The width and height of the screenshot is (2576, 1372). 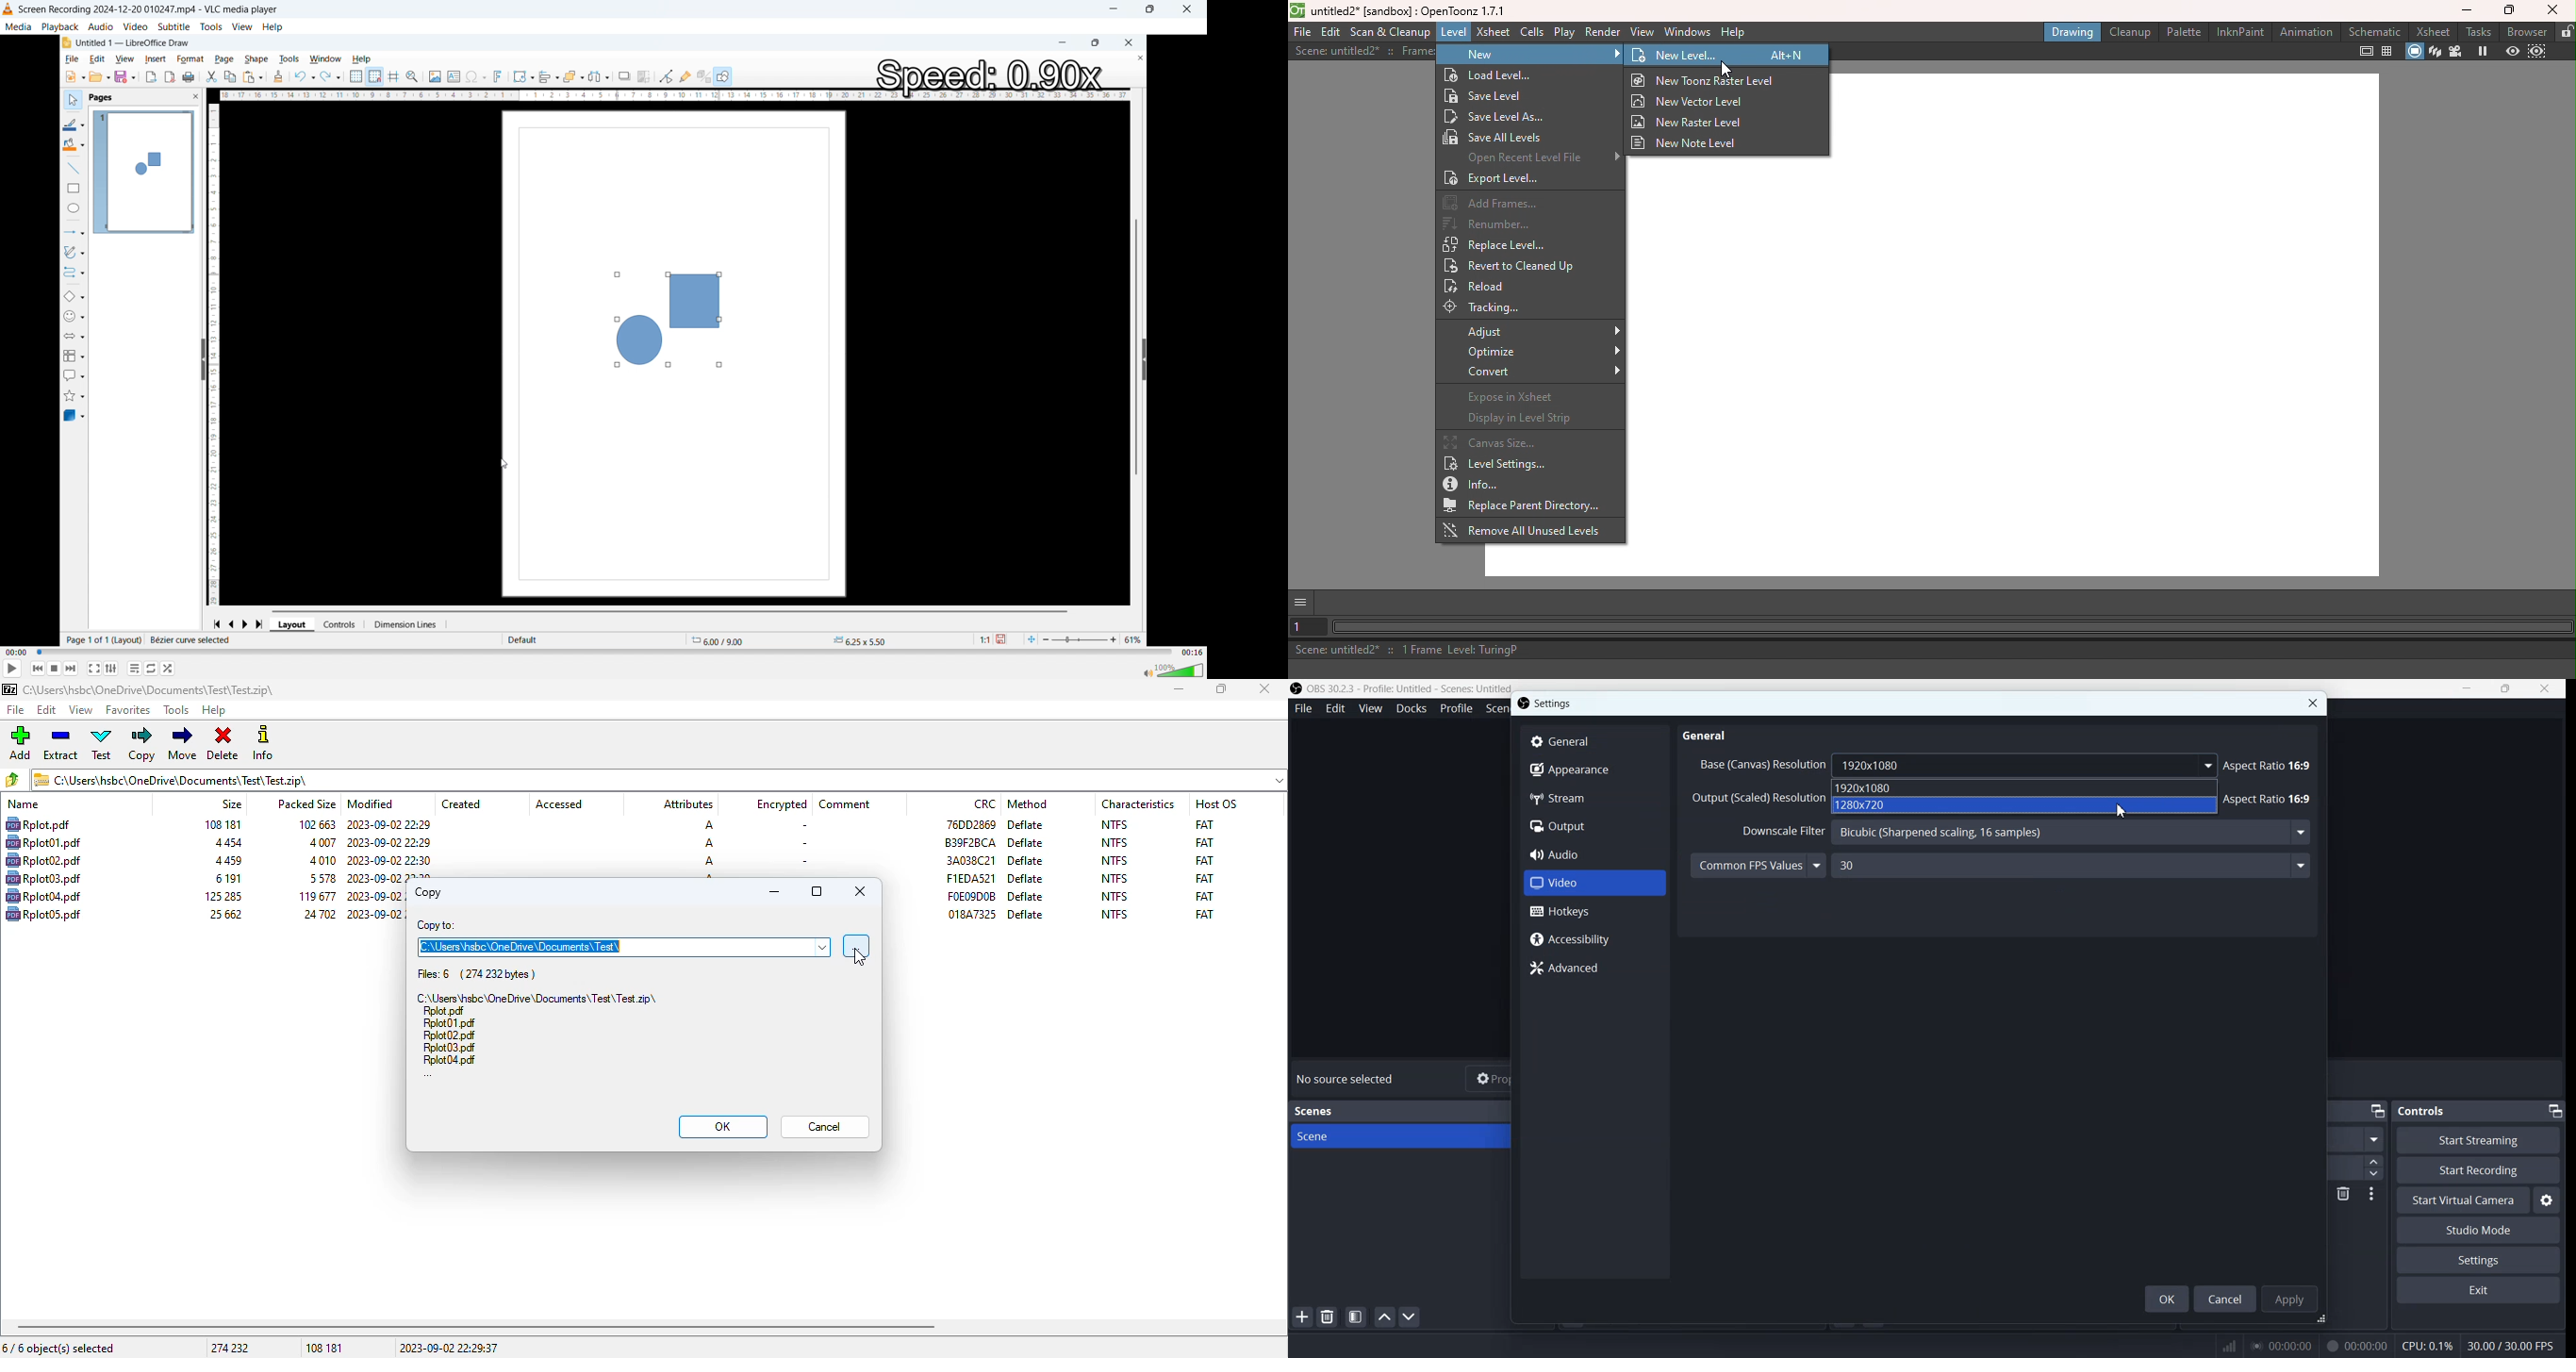 I want to click on close , so click(x=1187, y=9).